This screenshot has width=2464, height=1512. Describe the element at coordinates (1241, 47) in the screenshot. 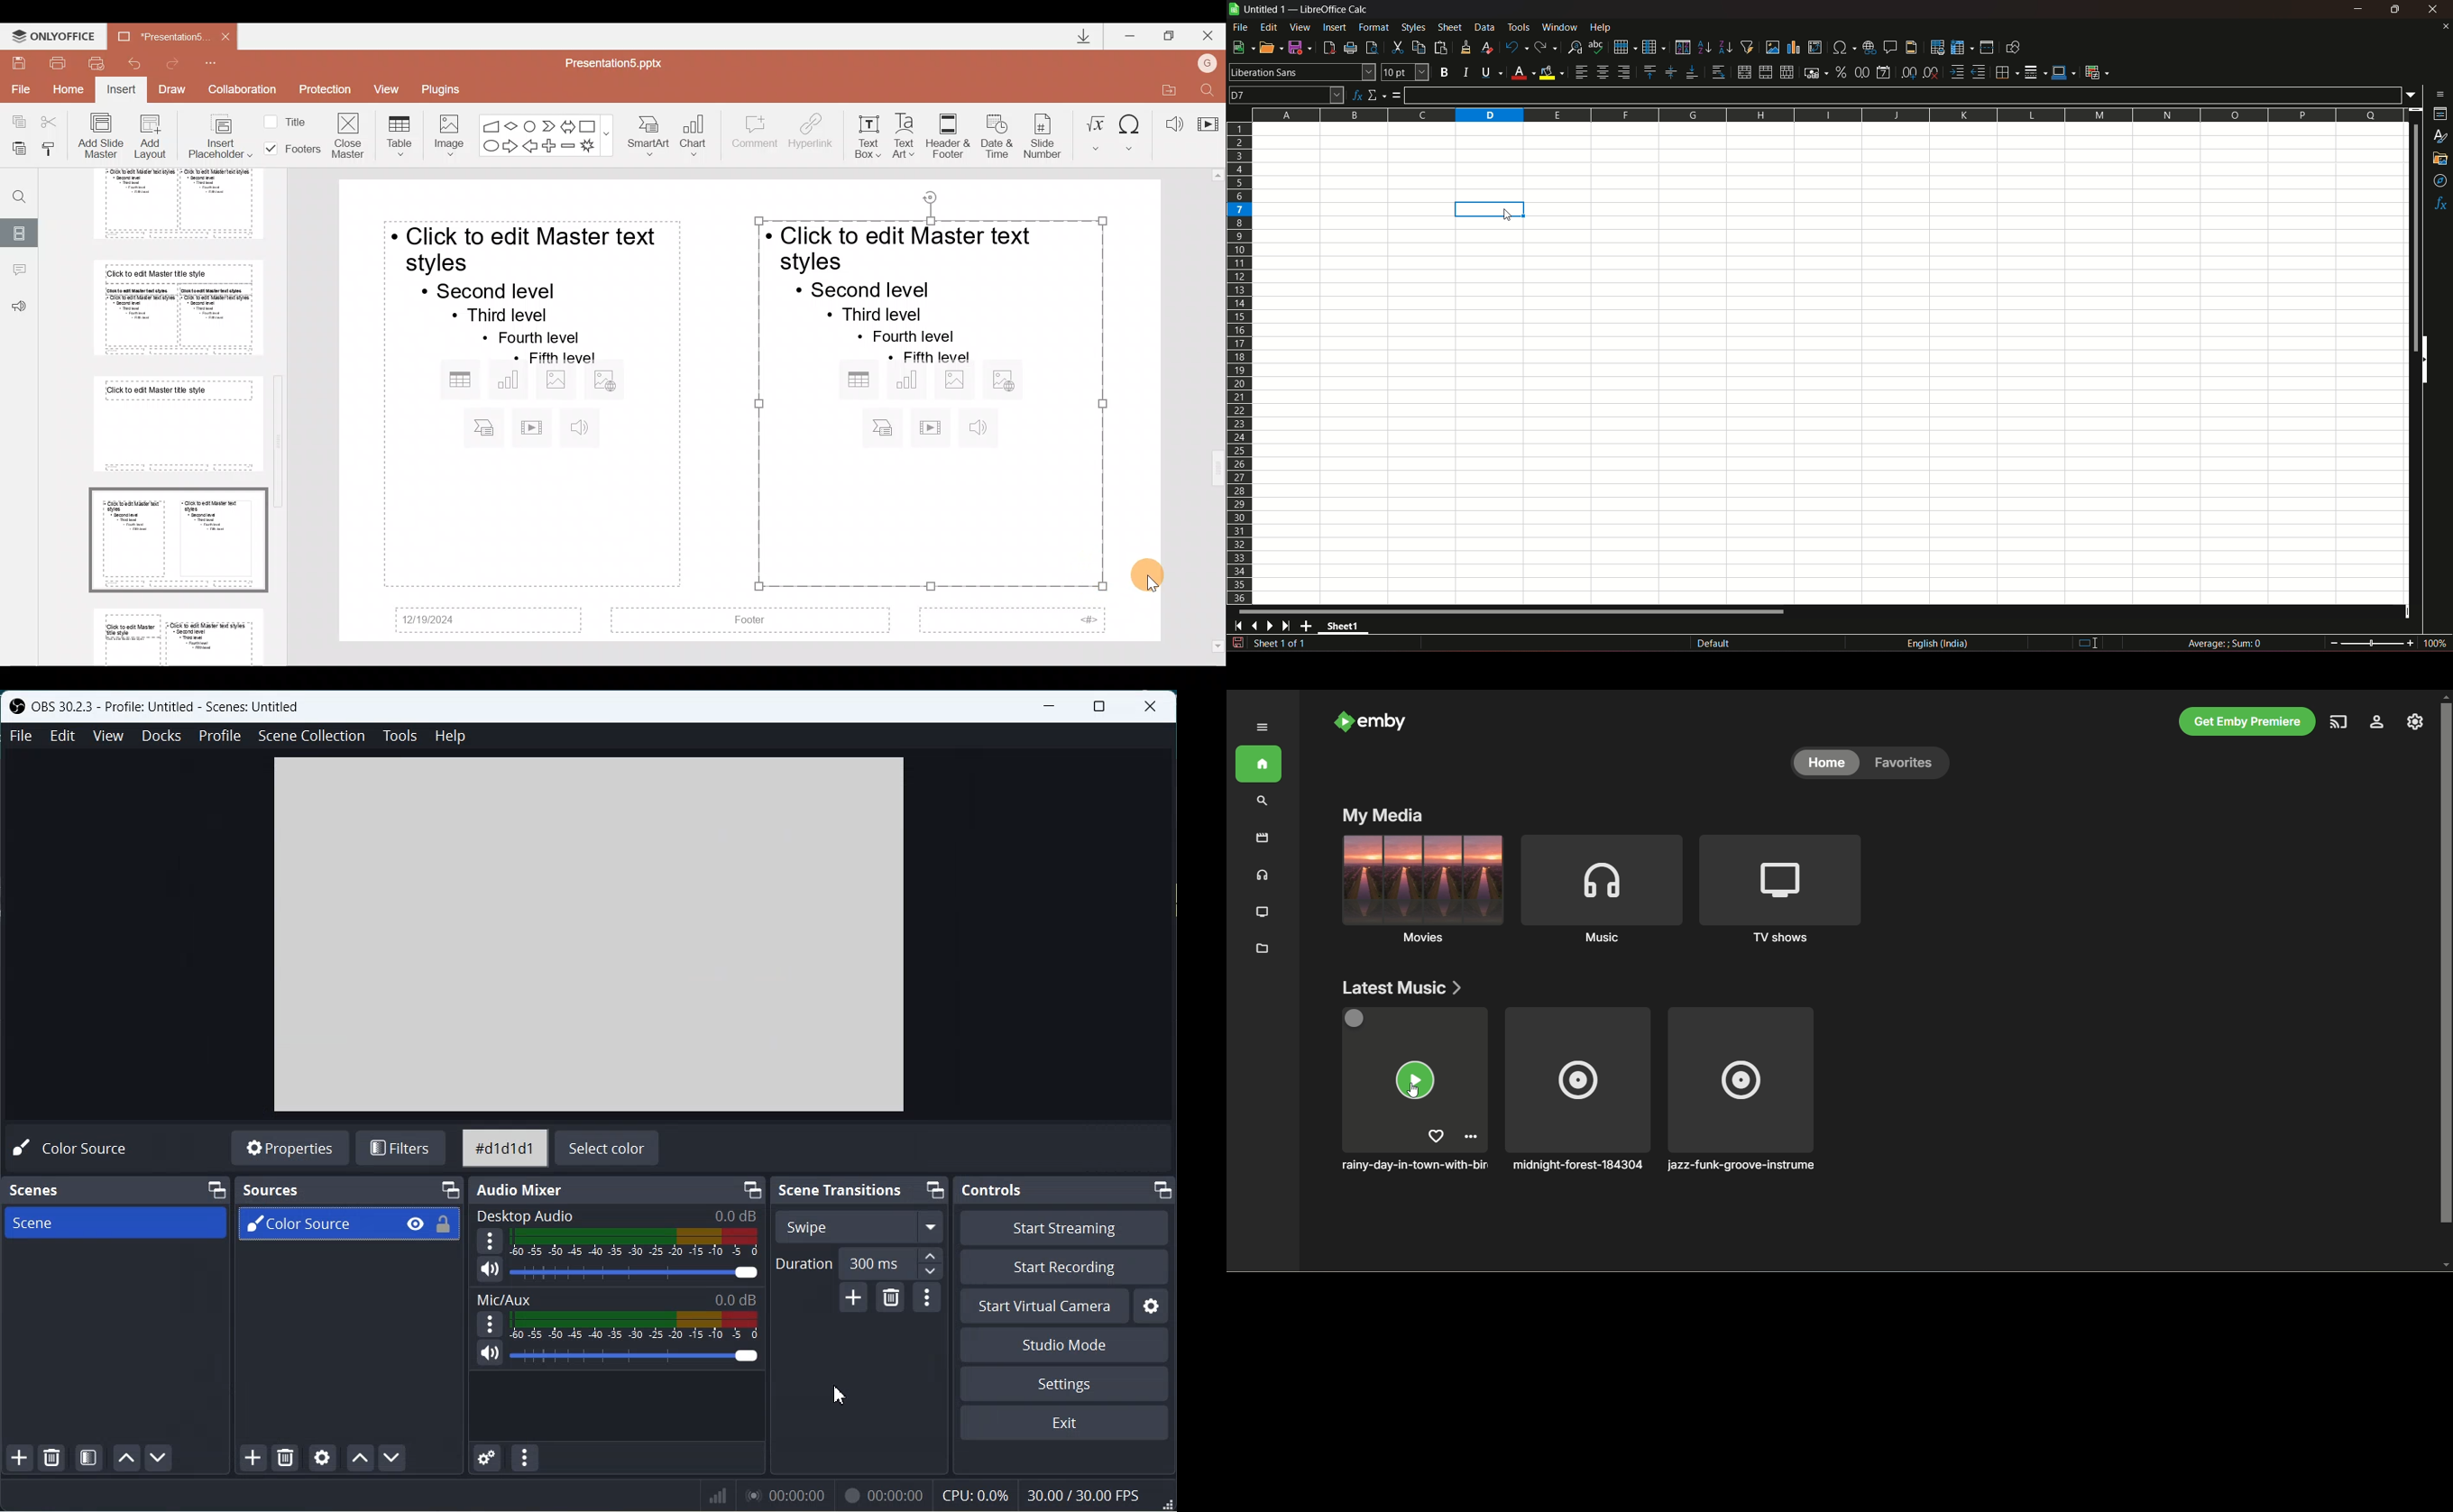

I see `new` at that location.